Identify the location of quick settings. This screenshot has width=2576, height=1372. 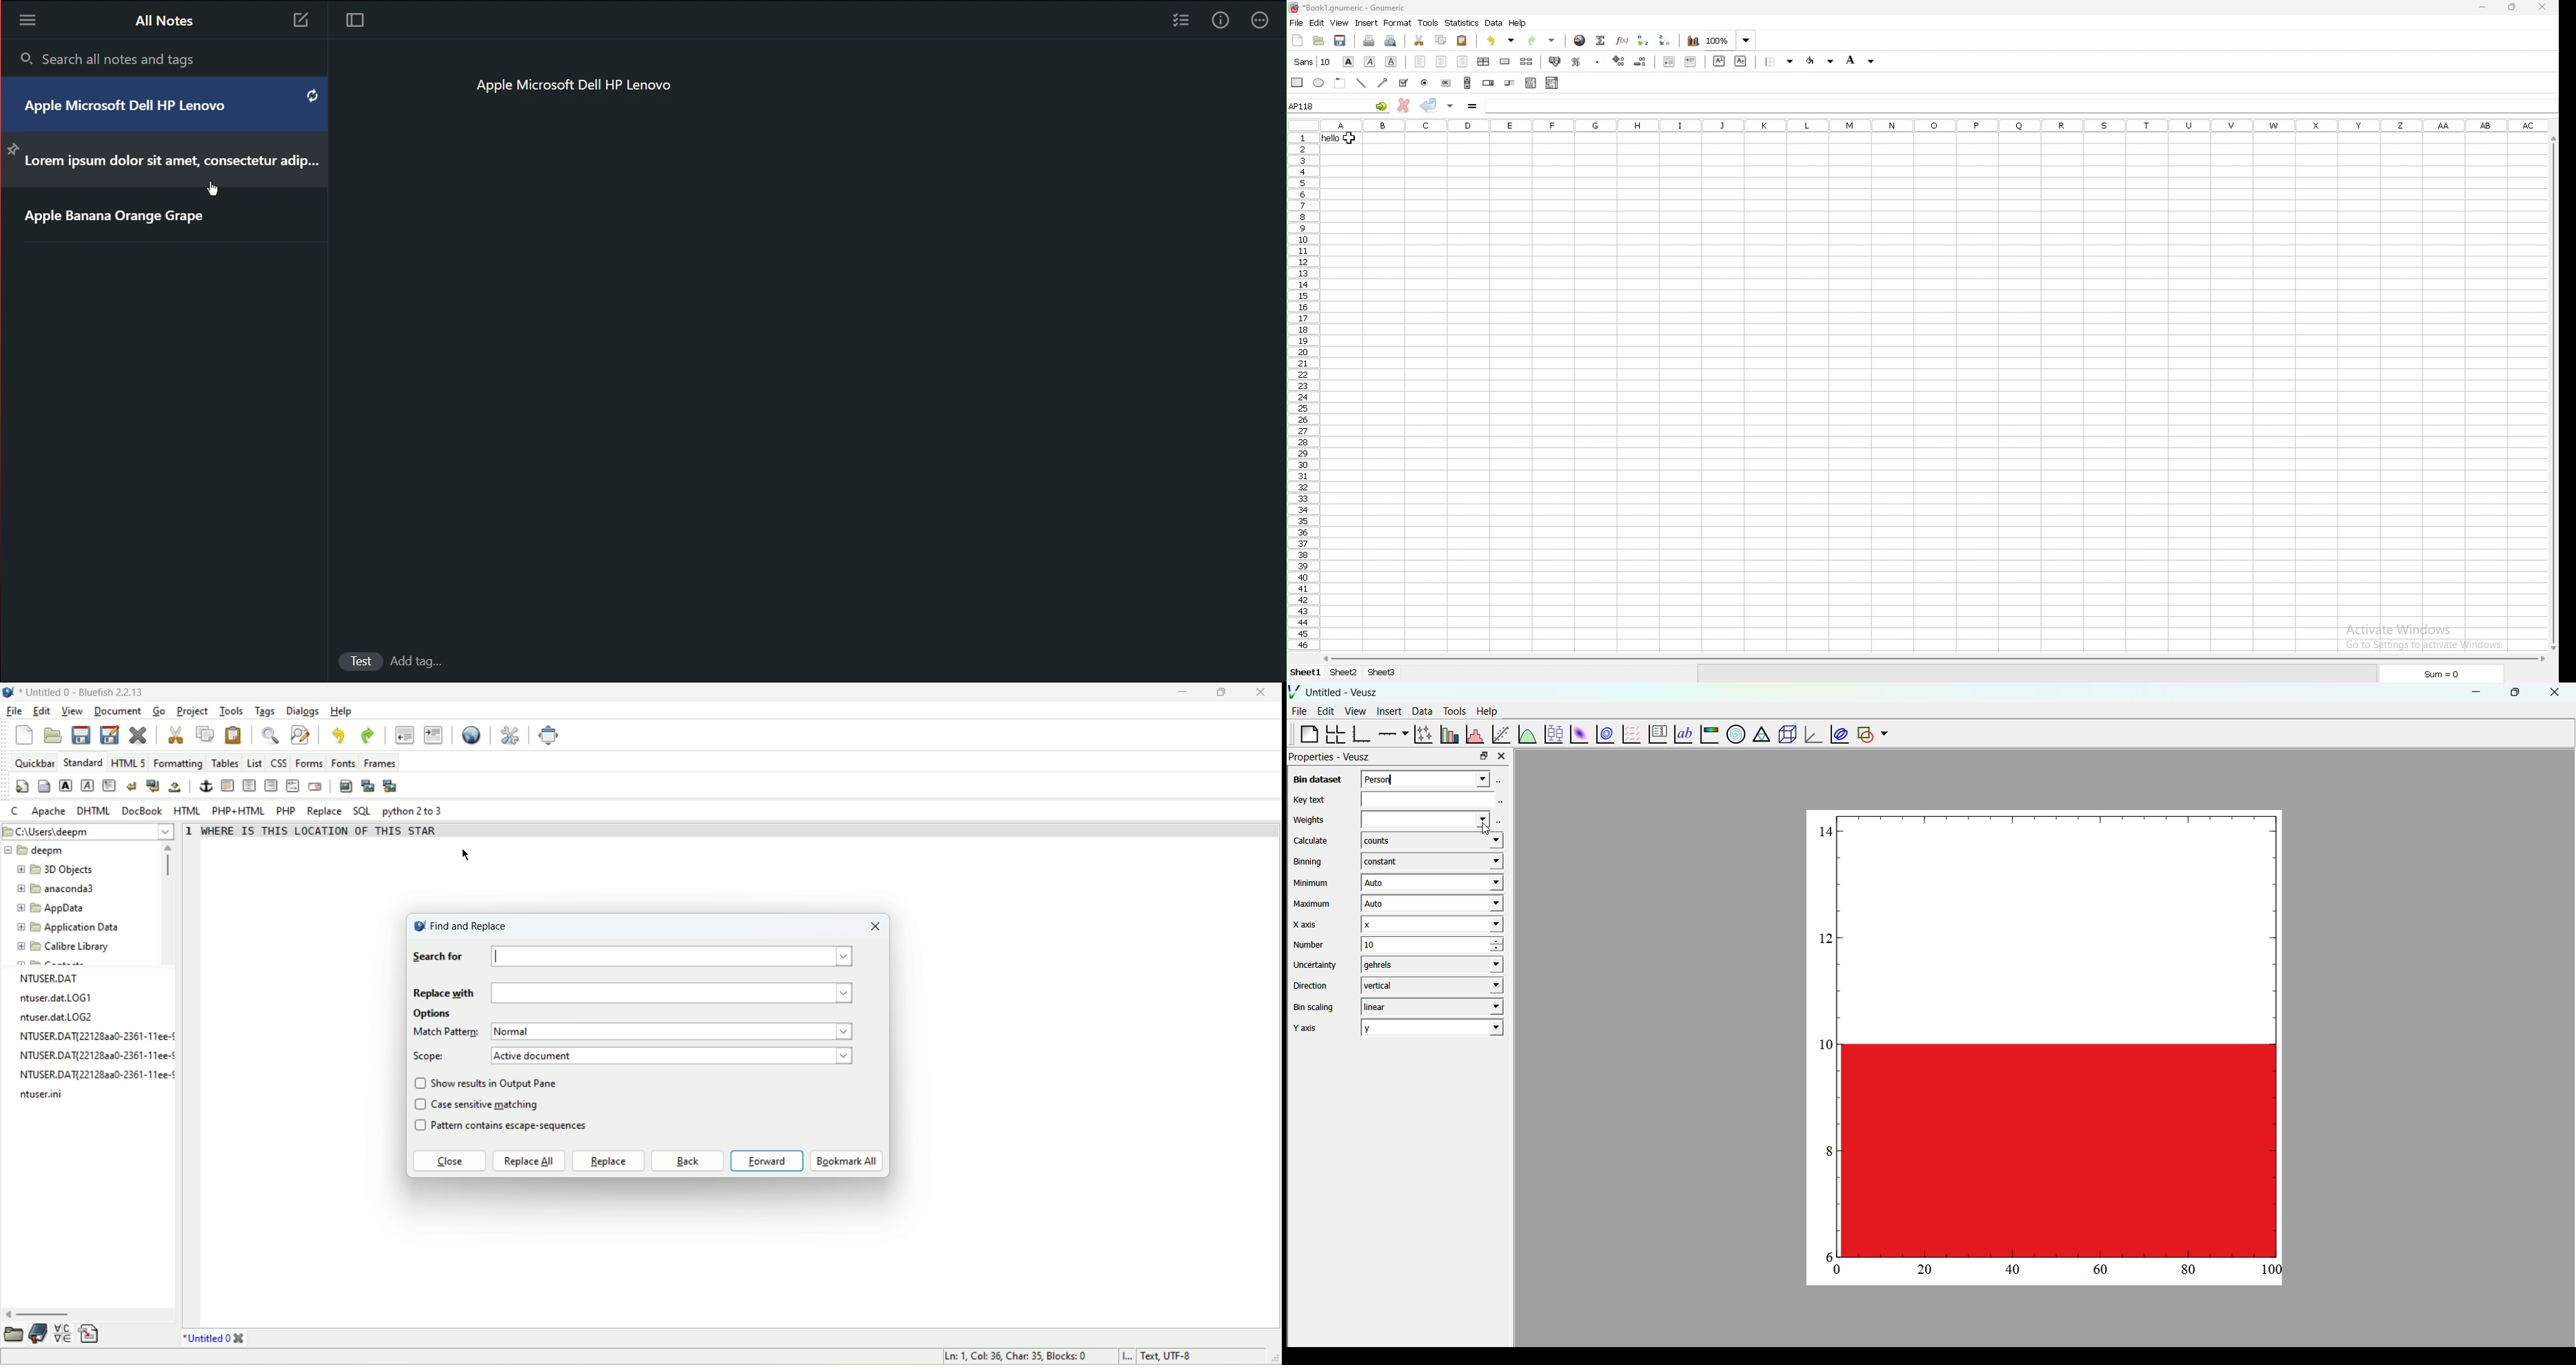
(22, 787).